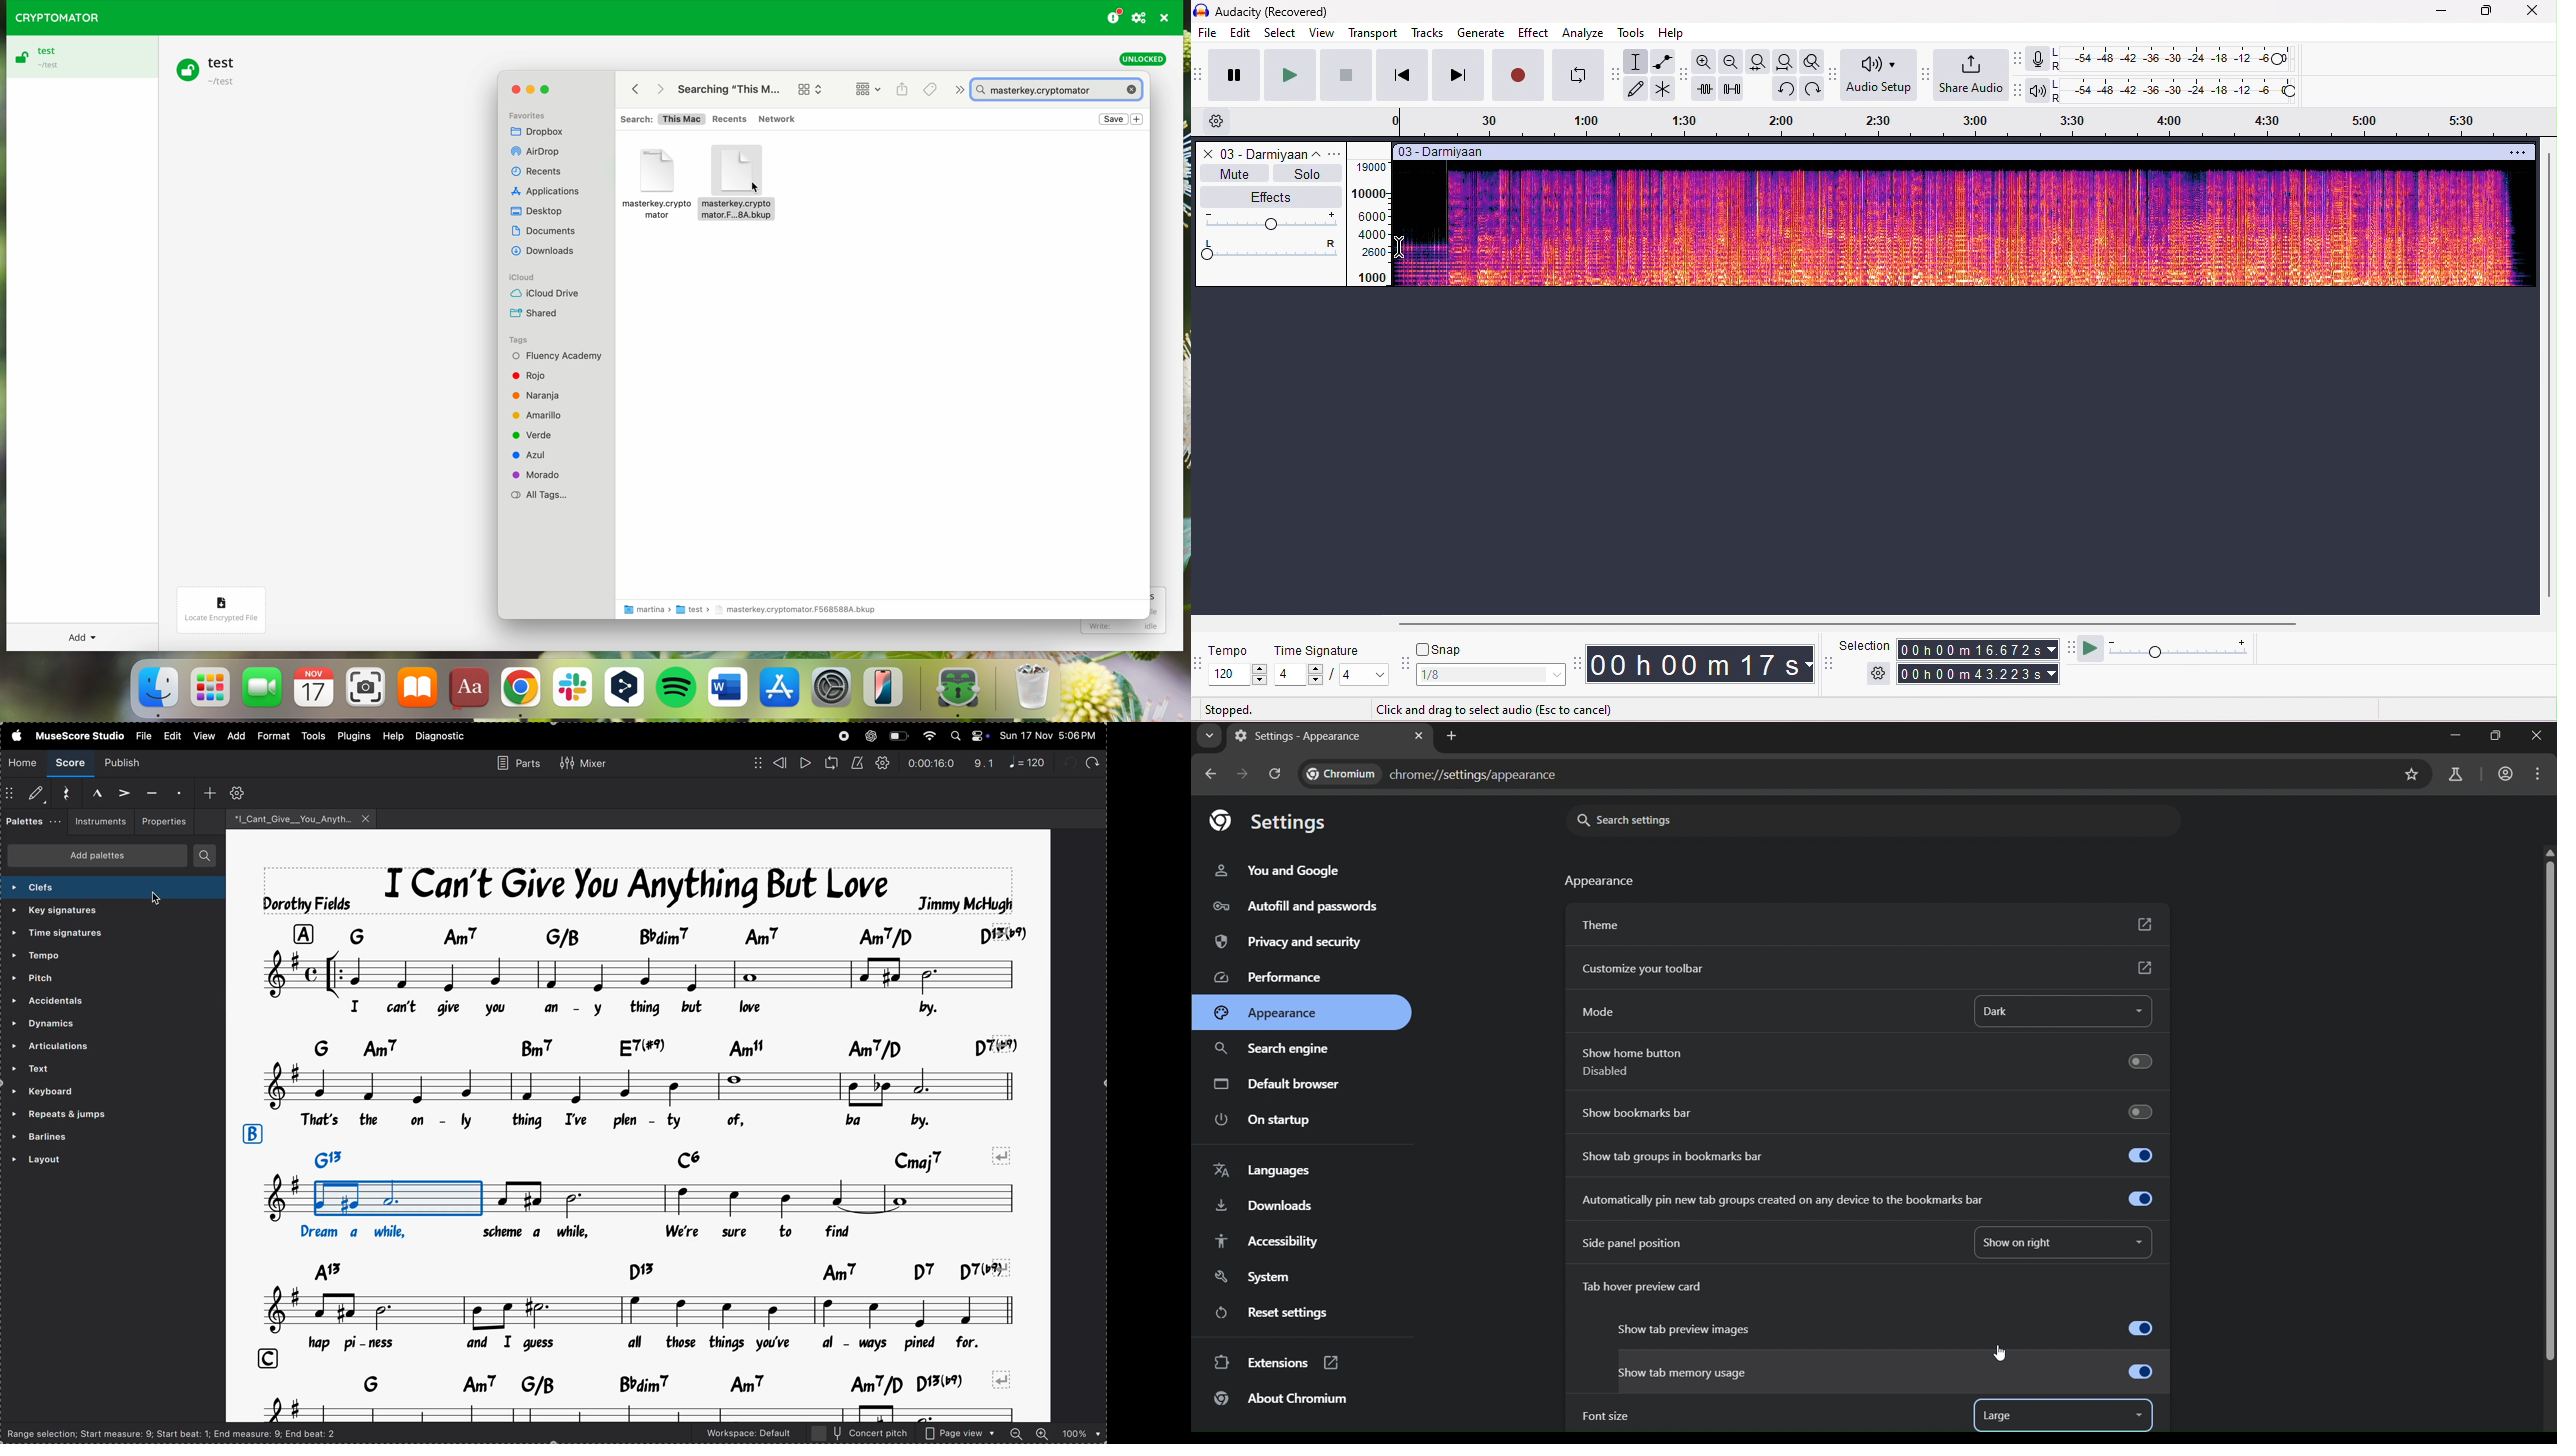  What do you see at coordinates (239, 792) in the screenshot?
I see `customize toolbar` at bounding box center [239, 792].